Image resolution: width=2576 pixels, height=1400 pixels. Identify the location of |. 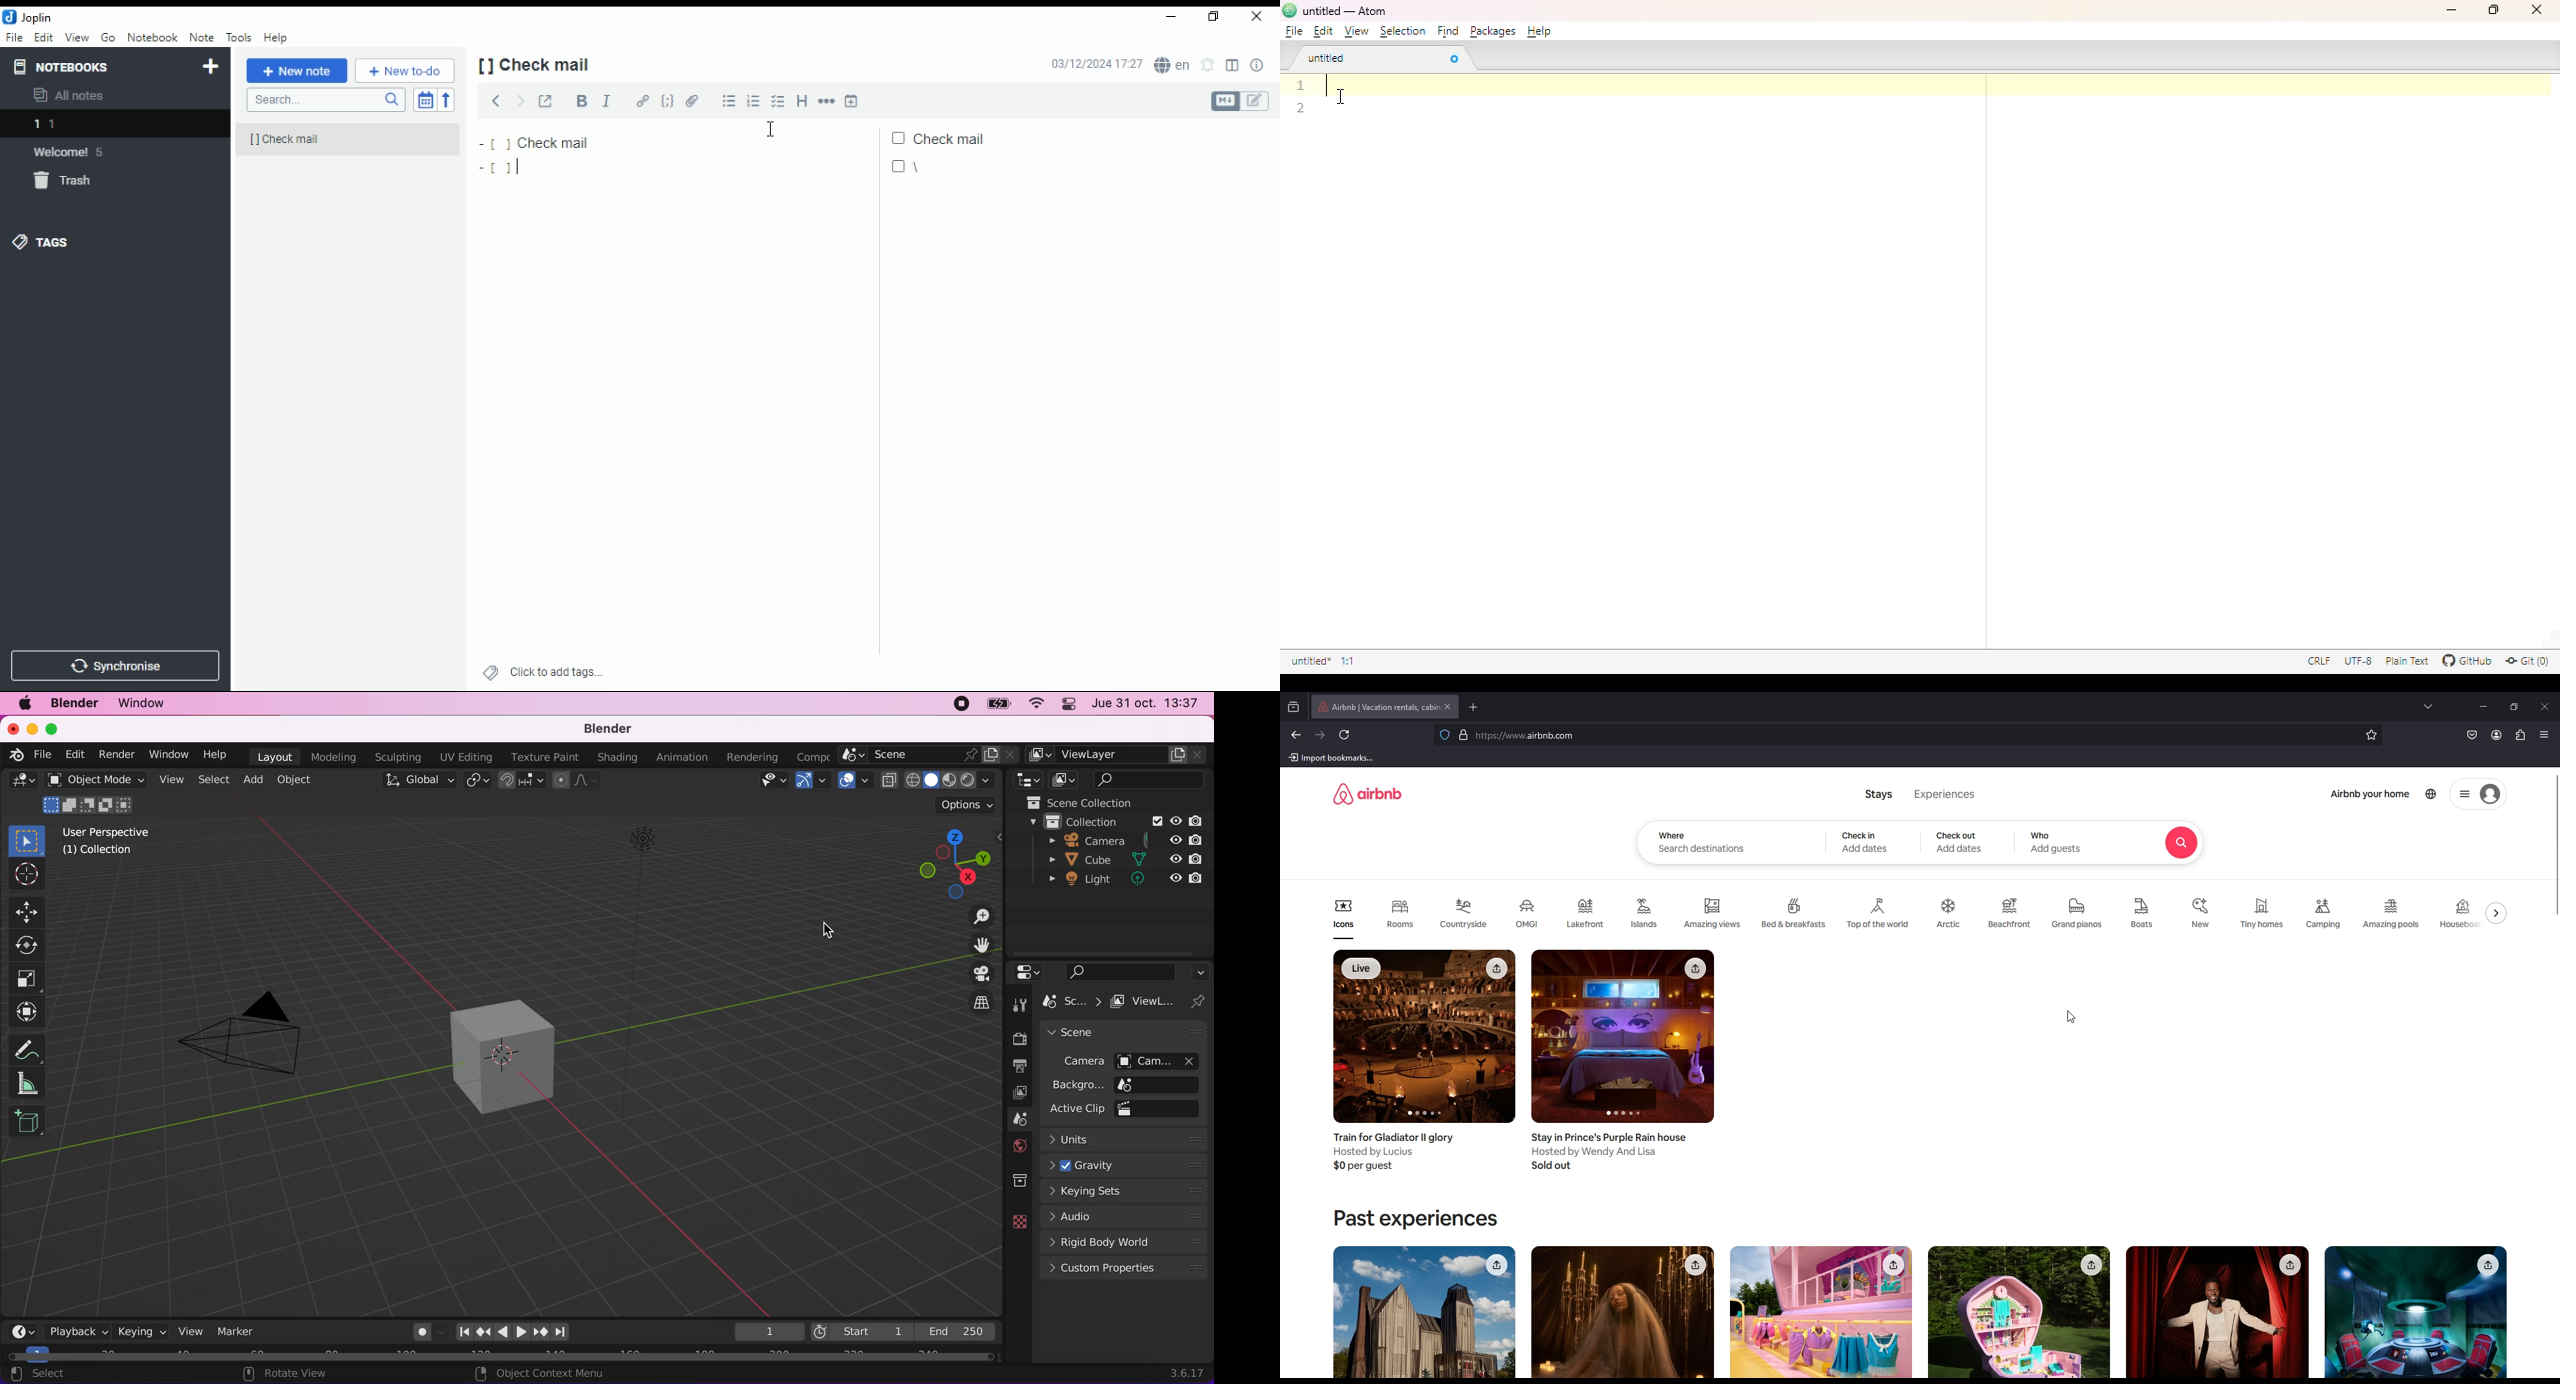
(911, 167).